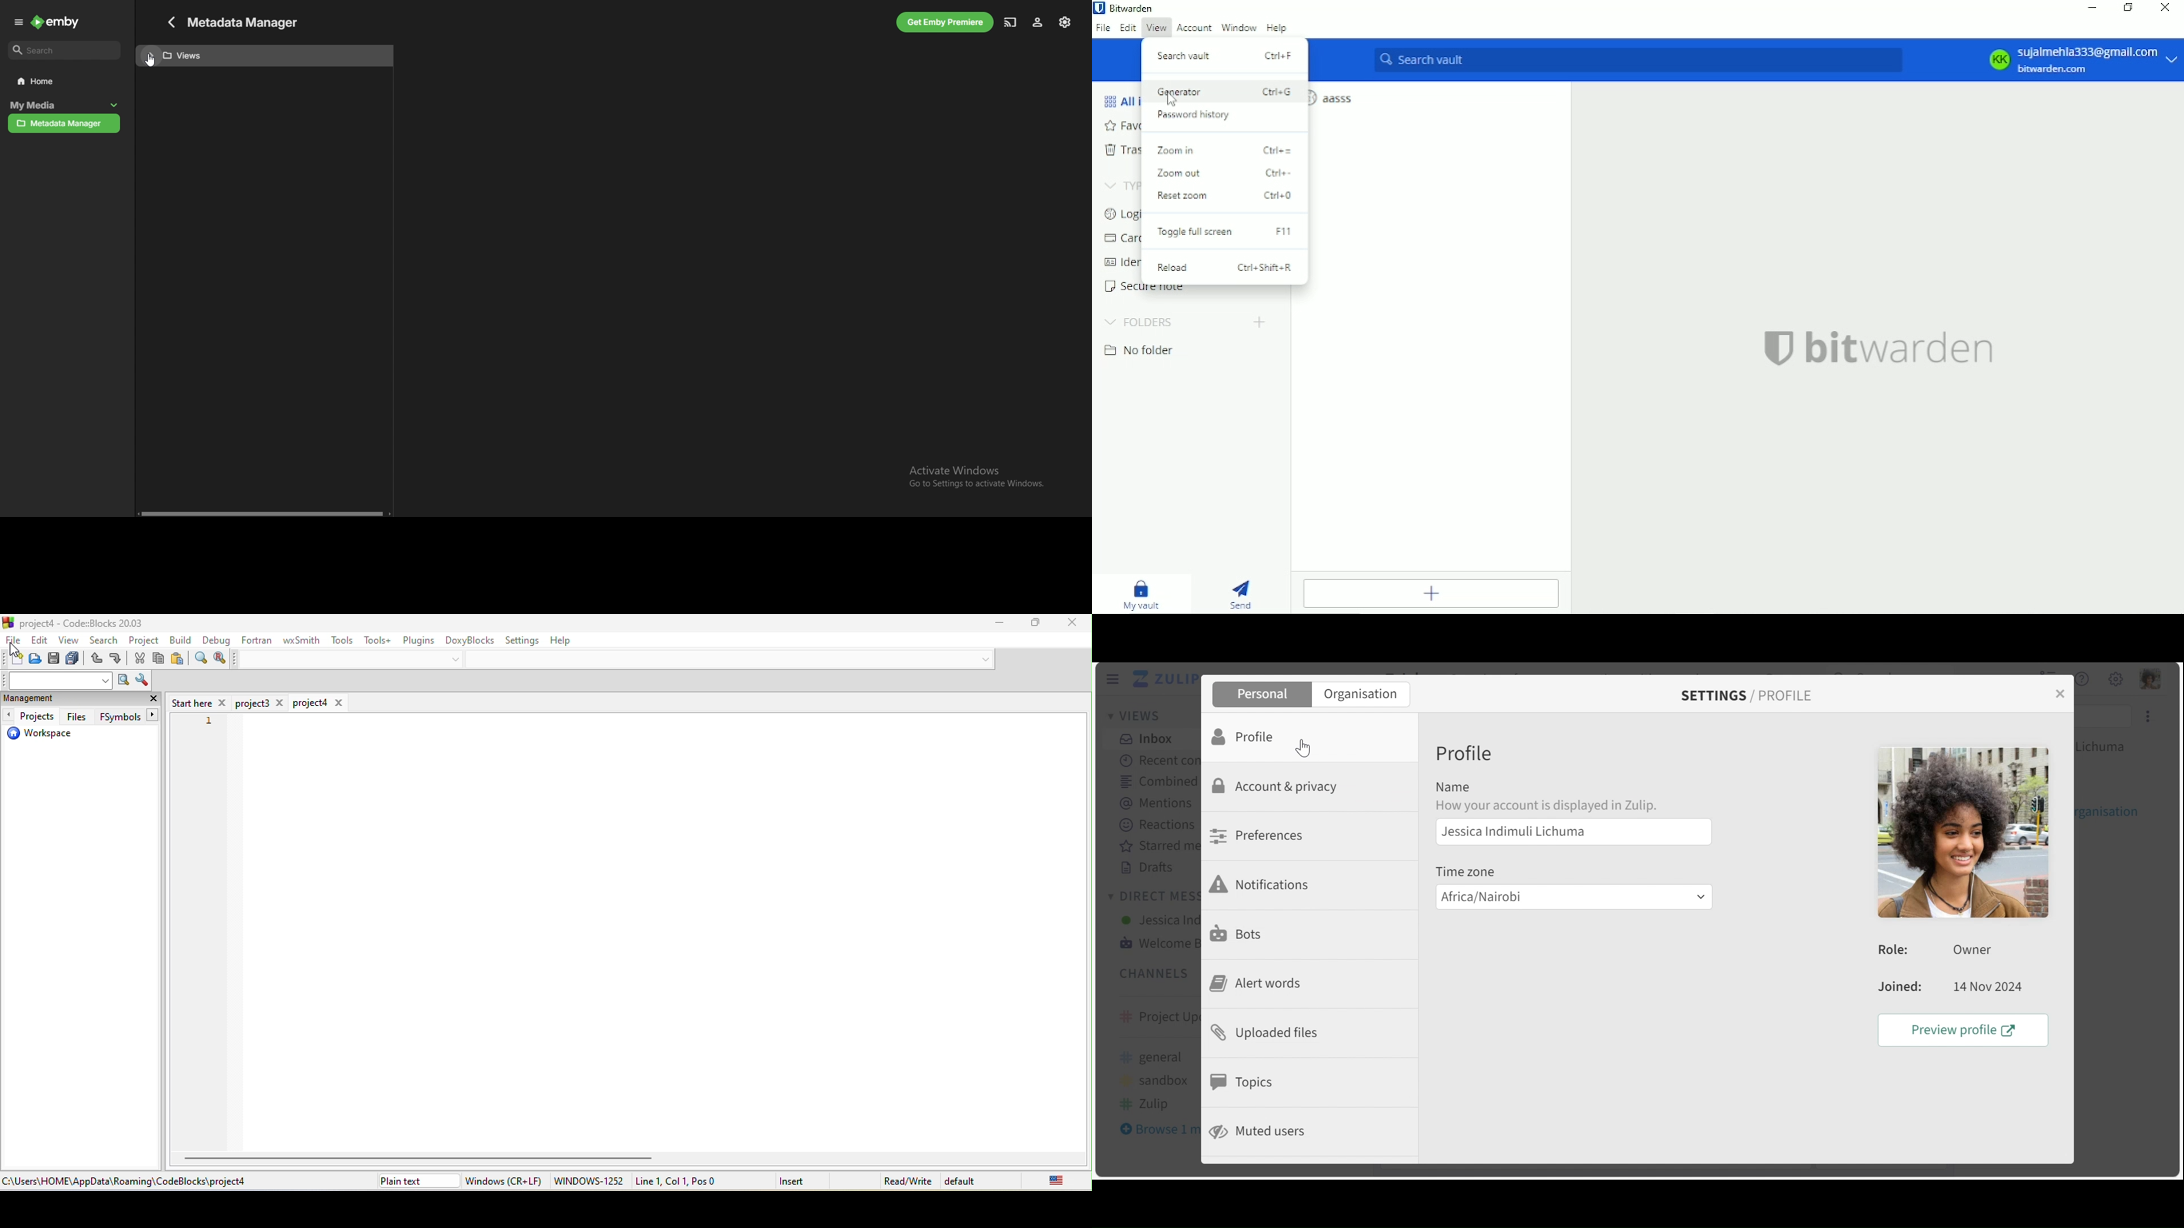 The width and height of the screenshot is (2184, 1232). What do you see at coordinates (1142, 592) in the screenshot?
I see `My vault` at bounding box center [1142, 592].